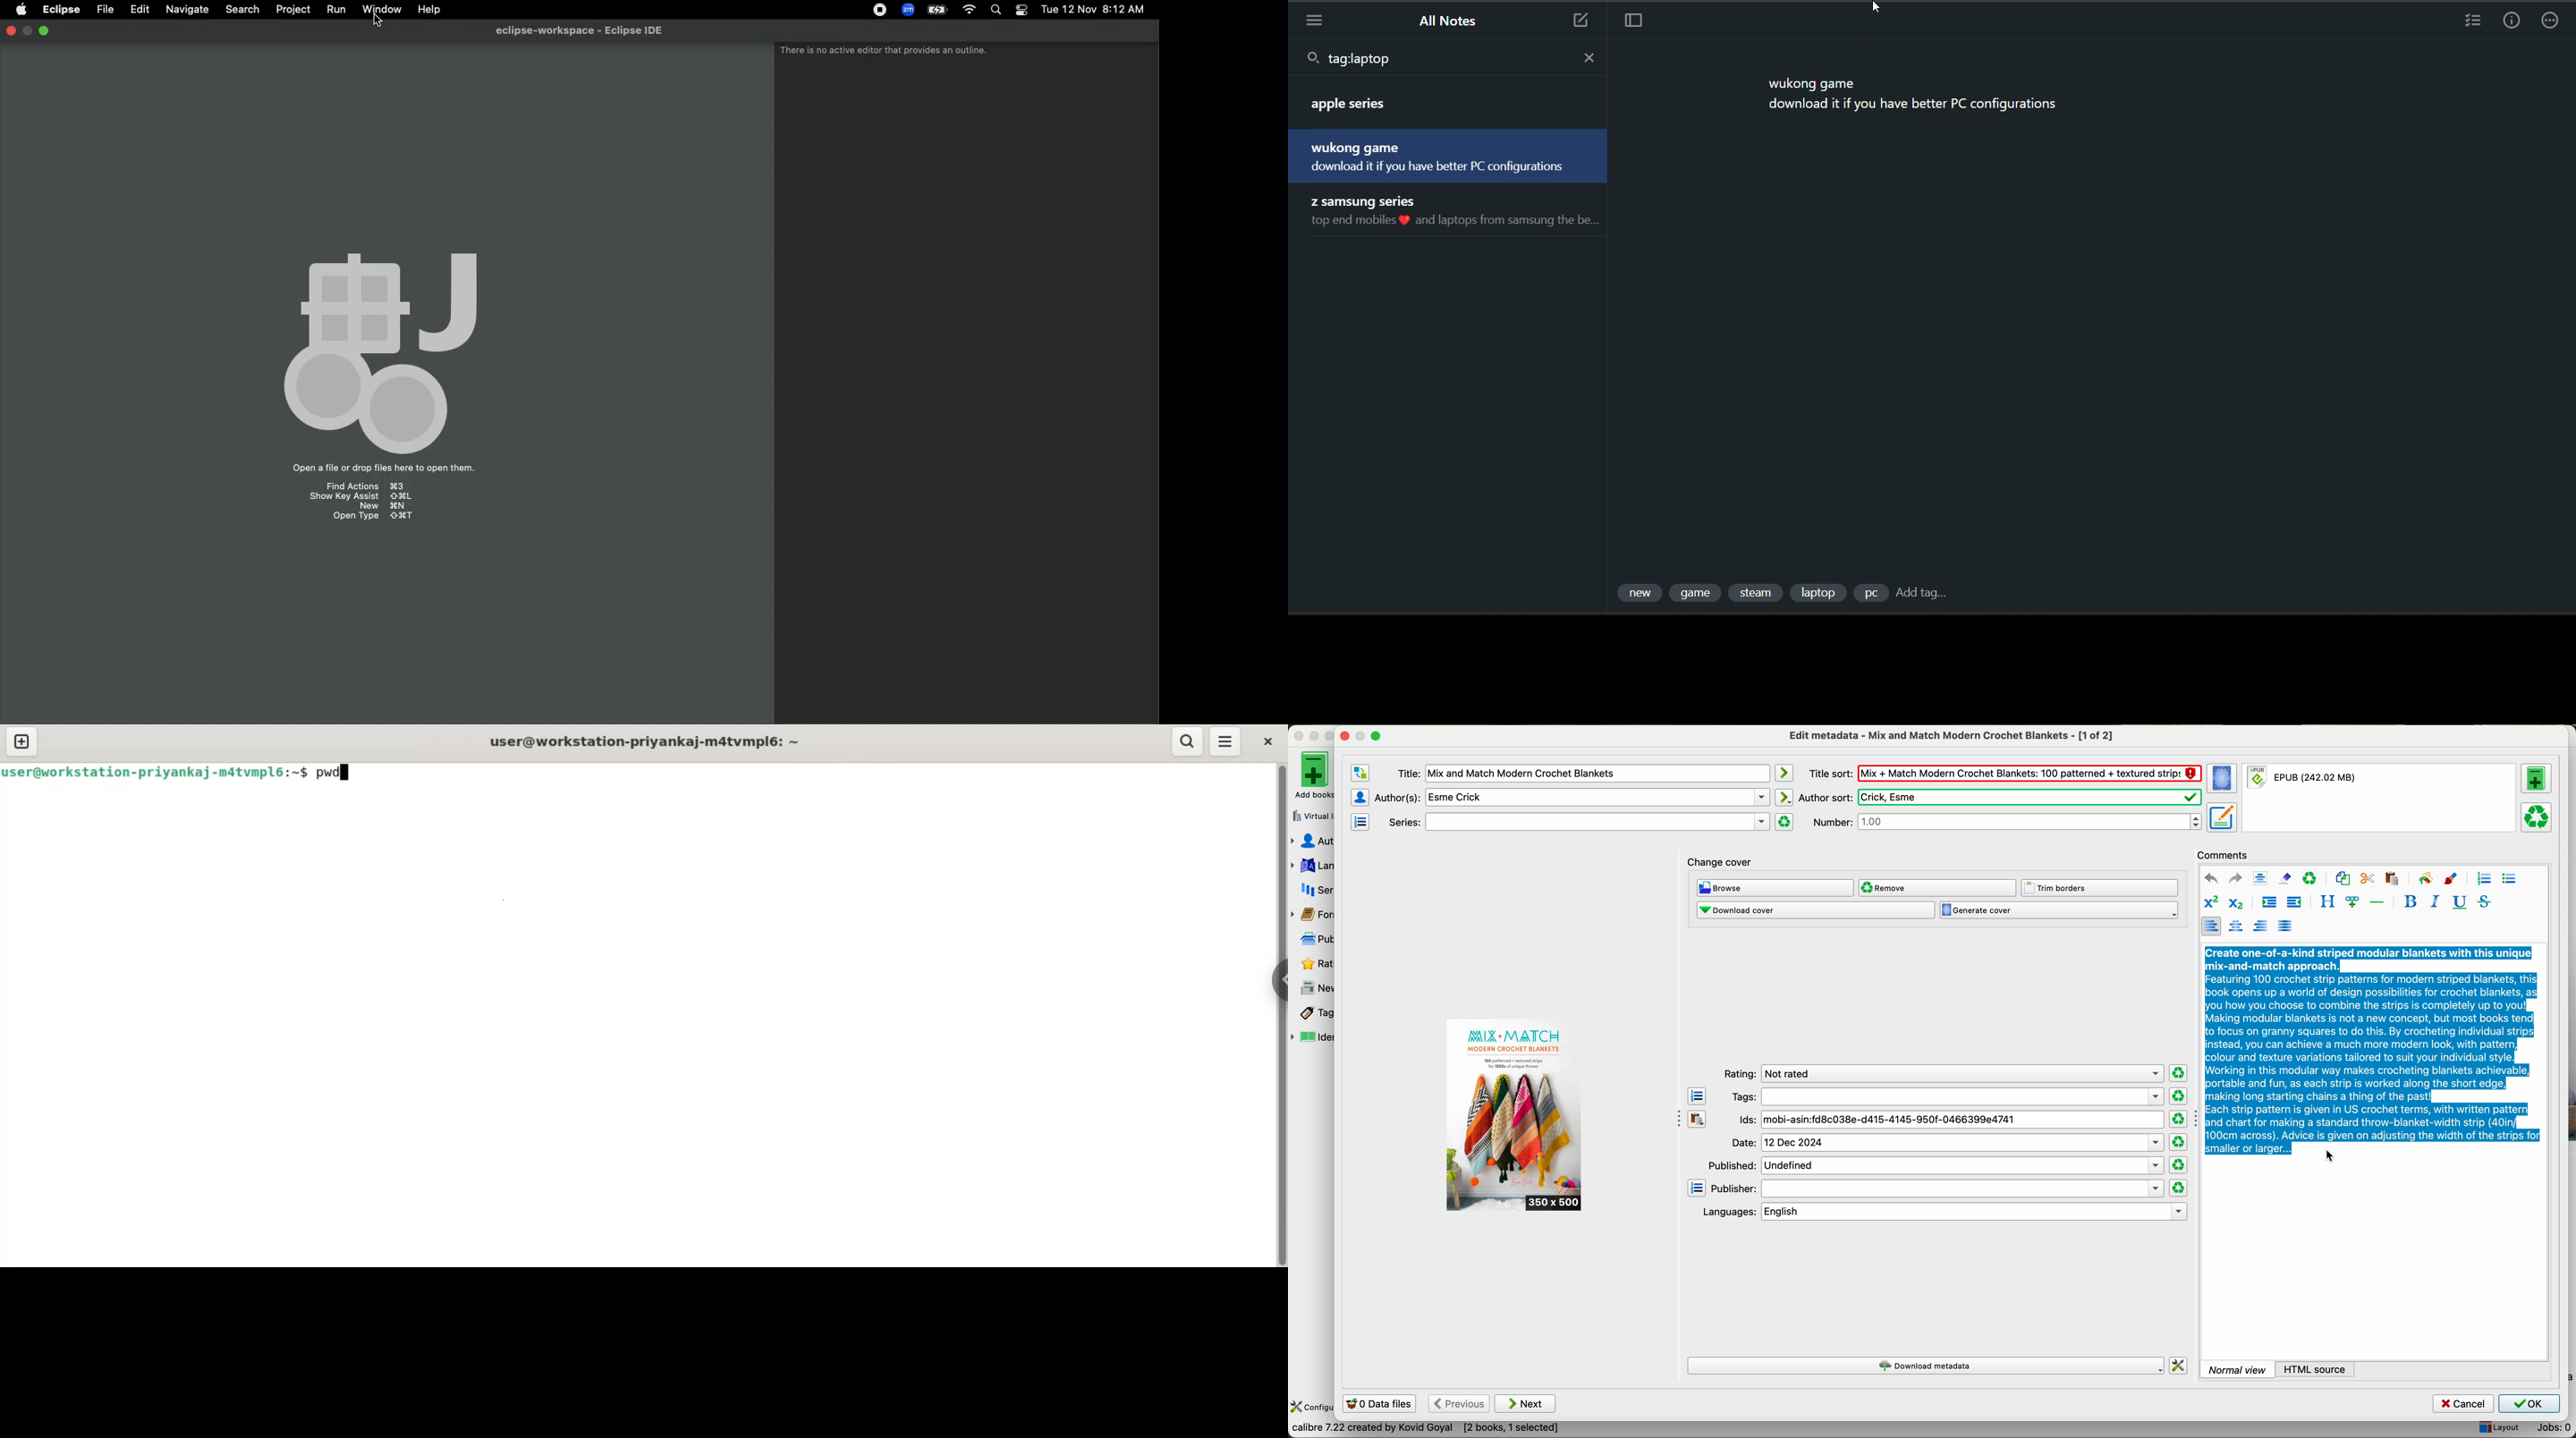 The image size is (2576, 1456). Describe the element at coordinates (1582, 774) in the screenshot. I see `title` at that location.